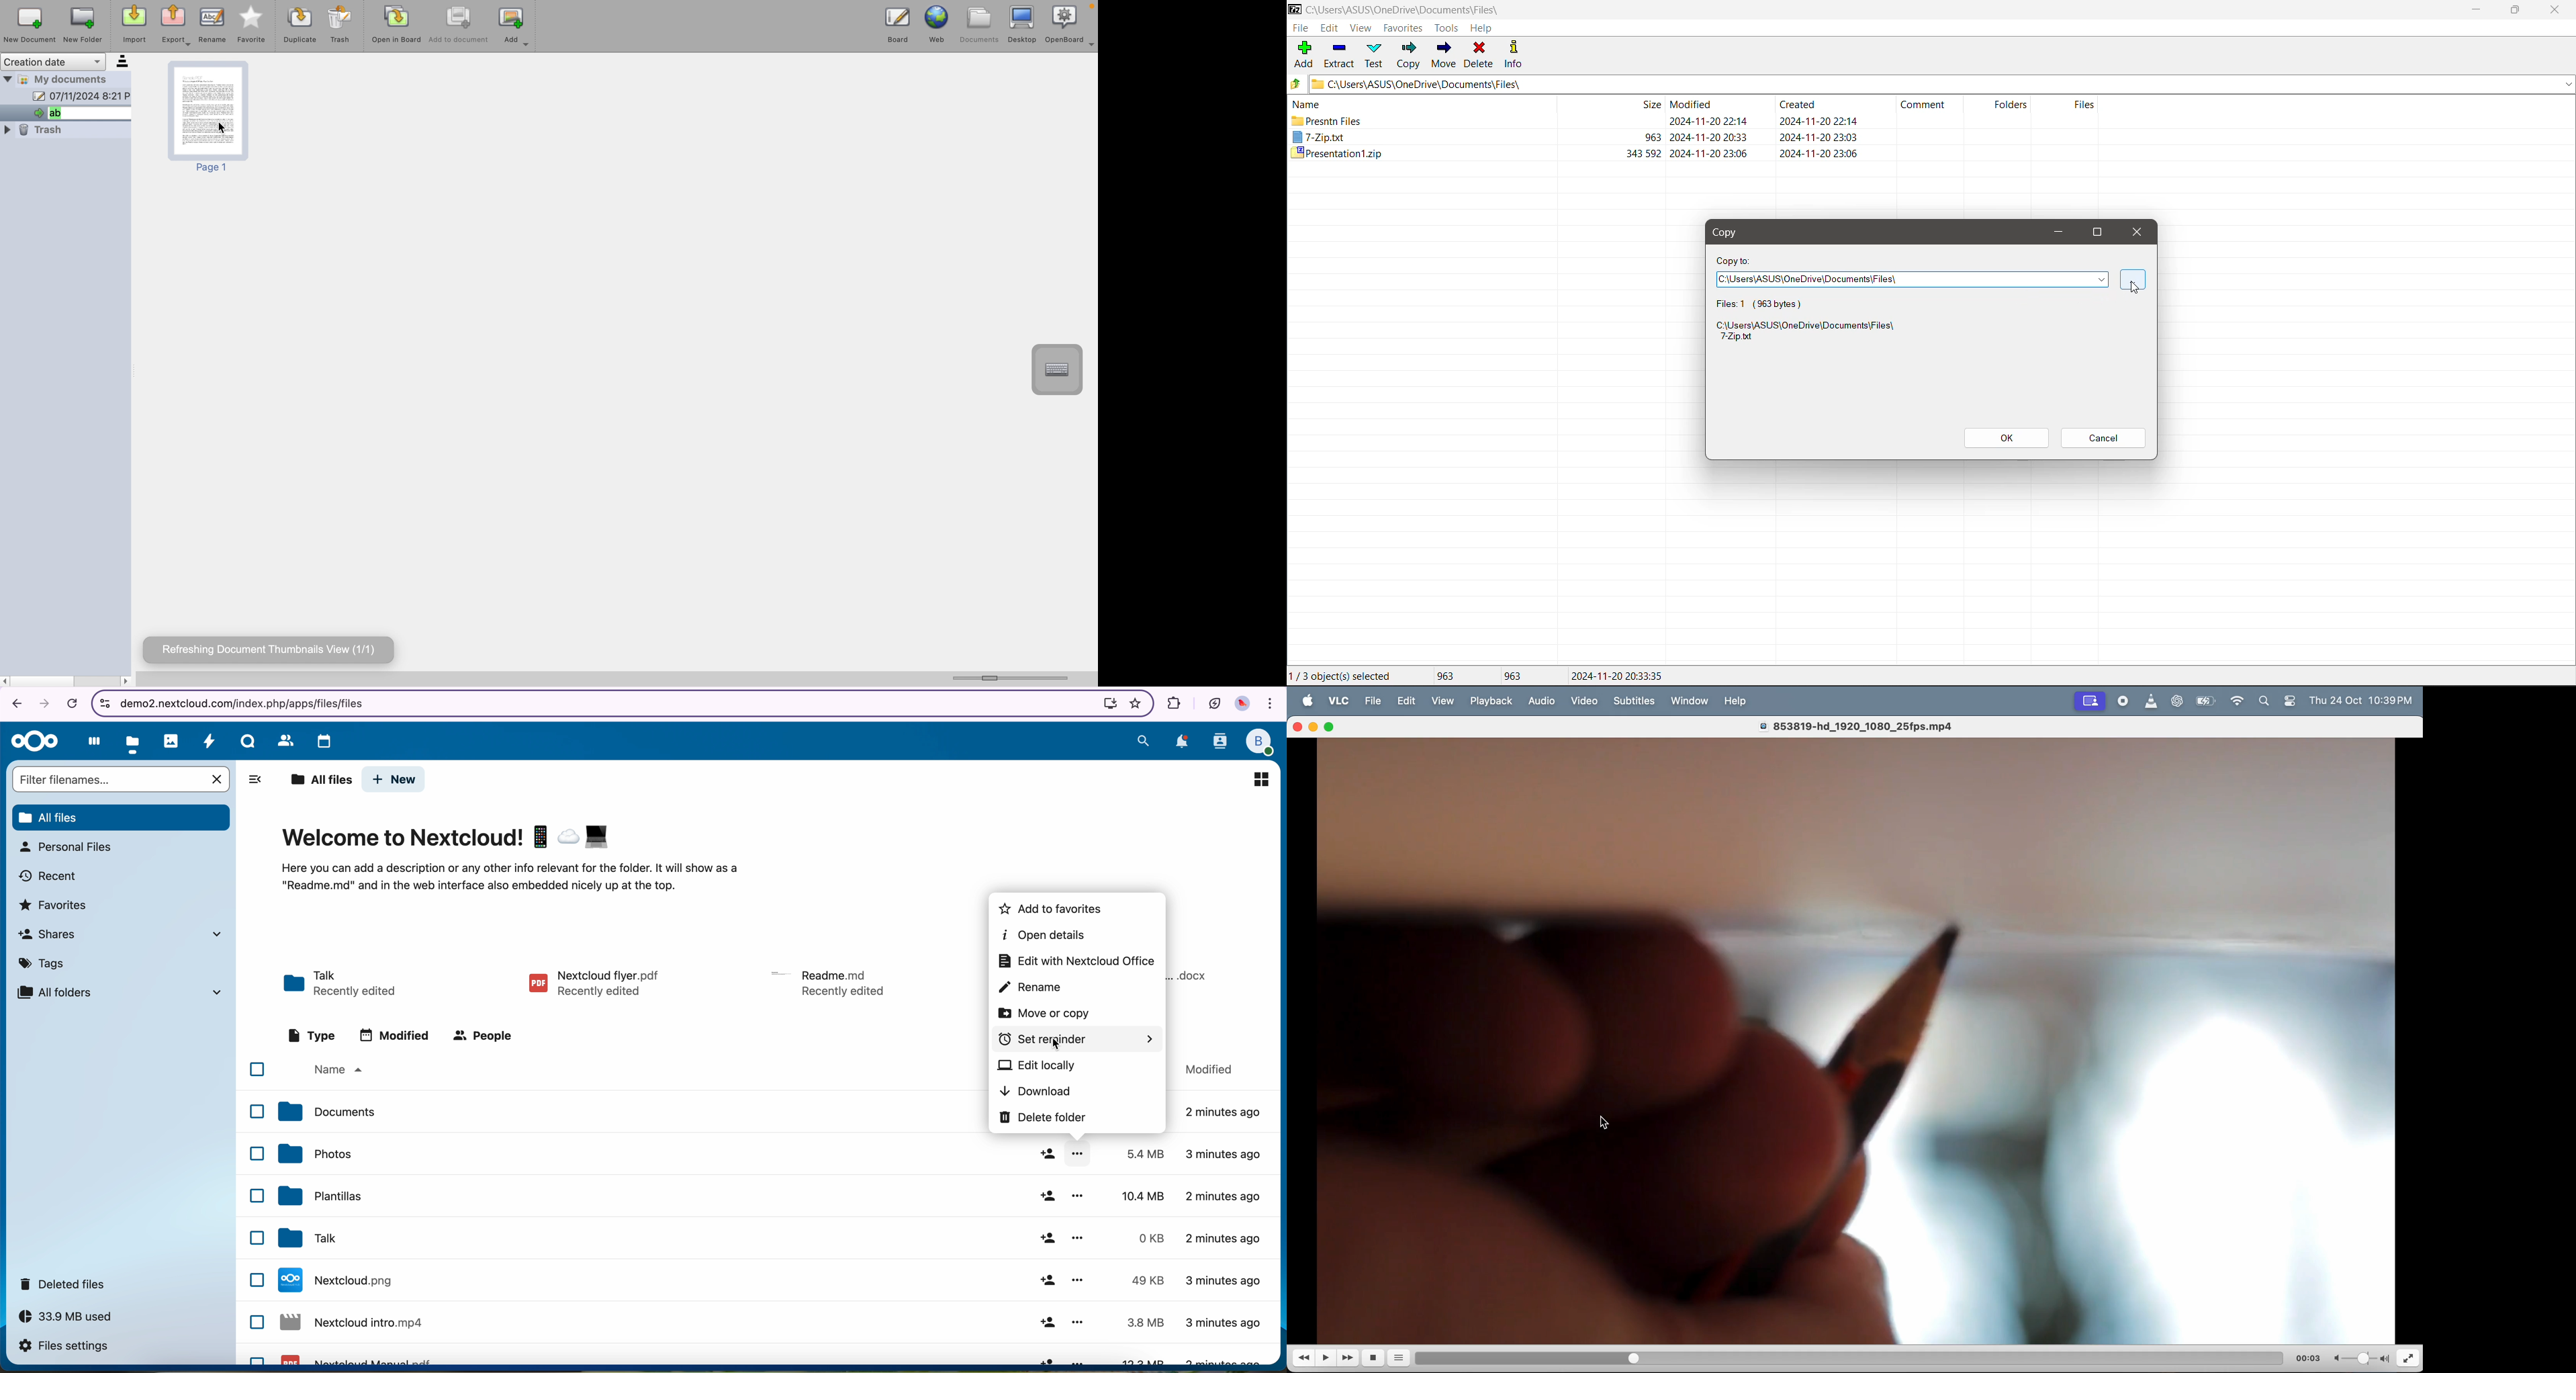 The width and height of the screenshot is (2576, 1400). Describe the element at coordinates (342, 1280) in the screenshot. I see `Nextcloud file` at that location.